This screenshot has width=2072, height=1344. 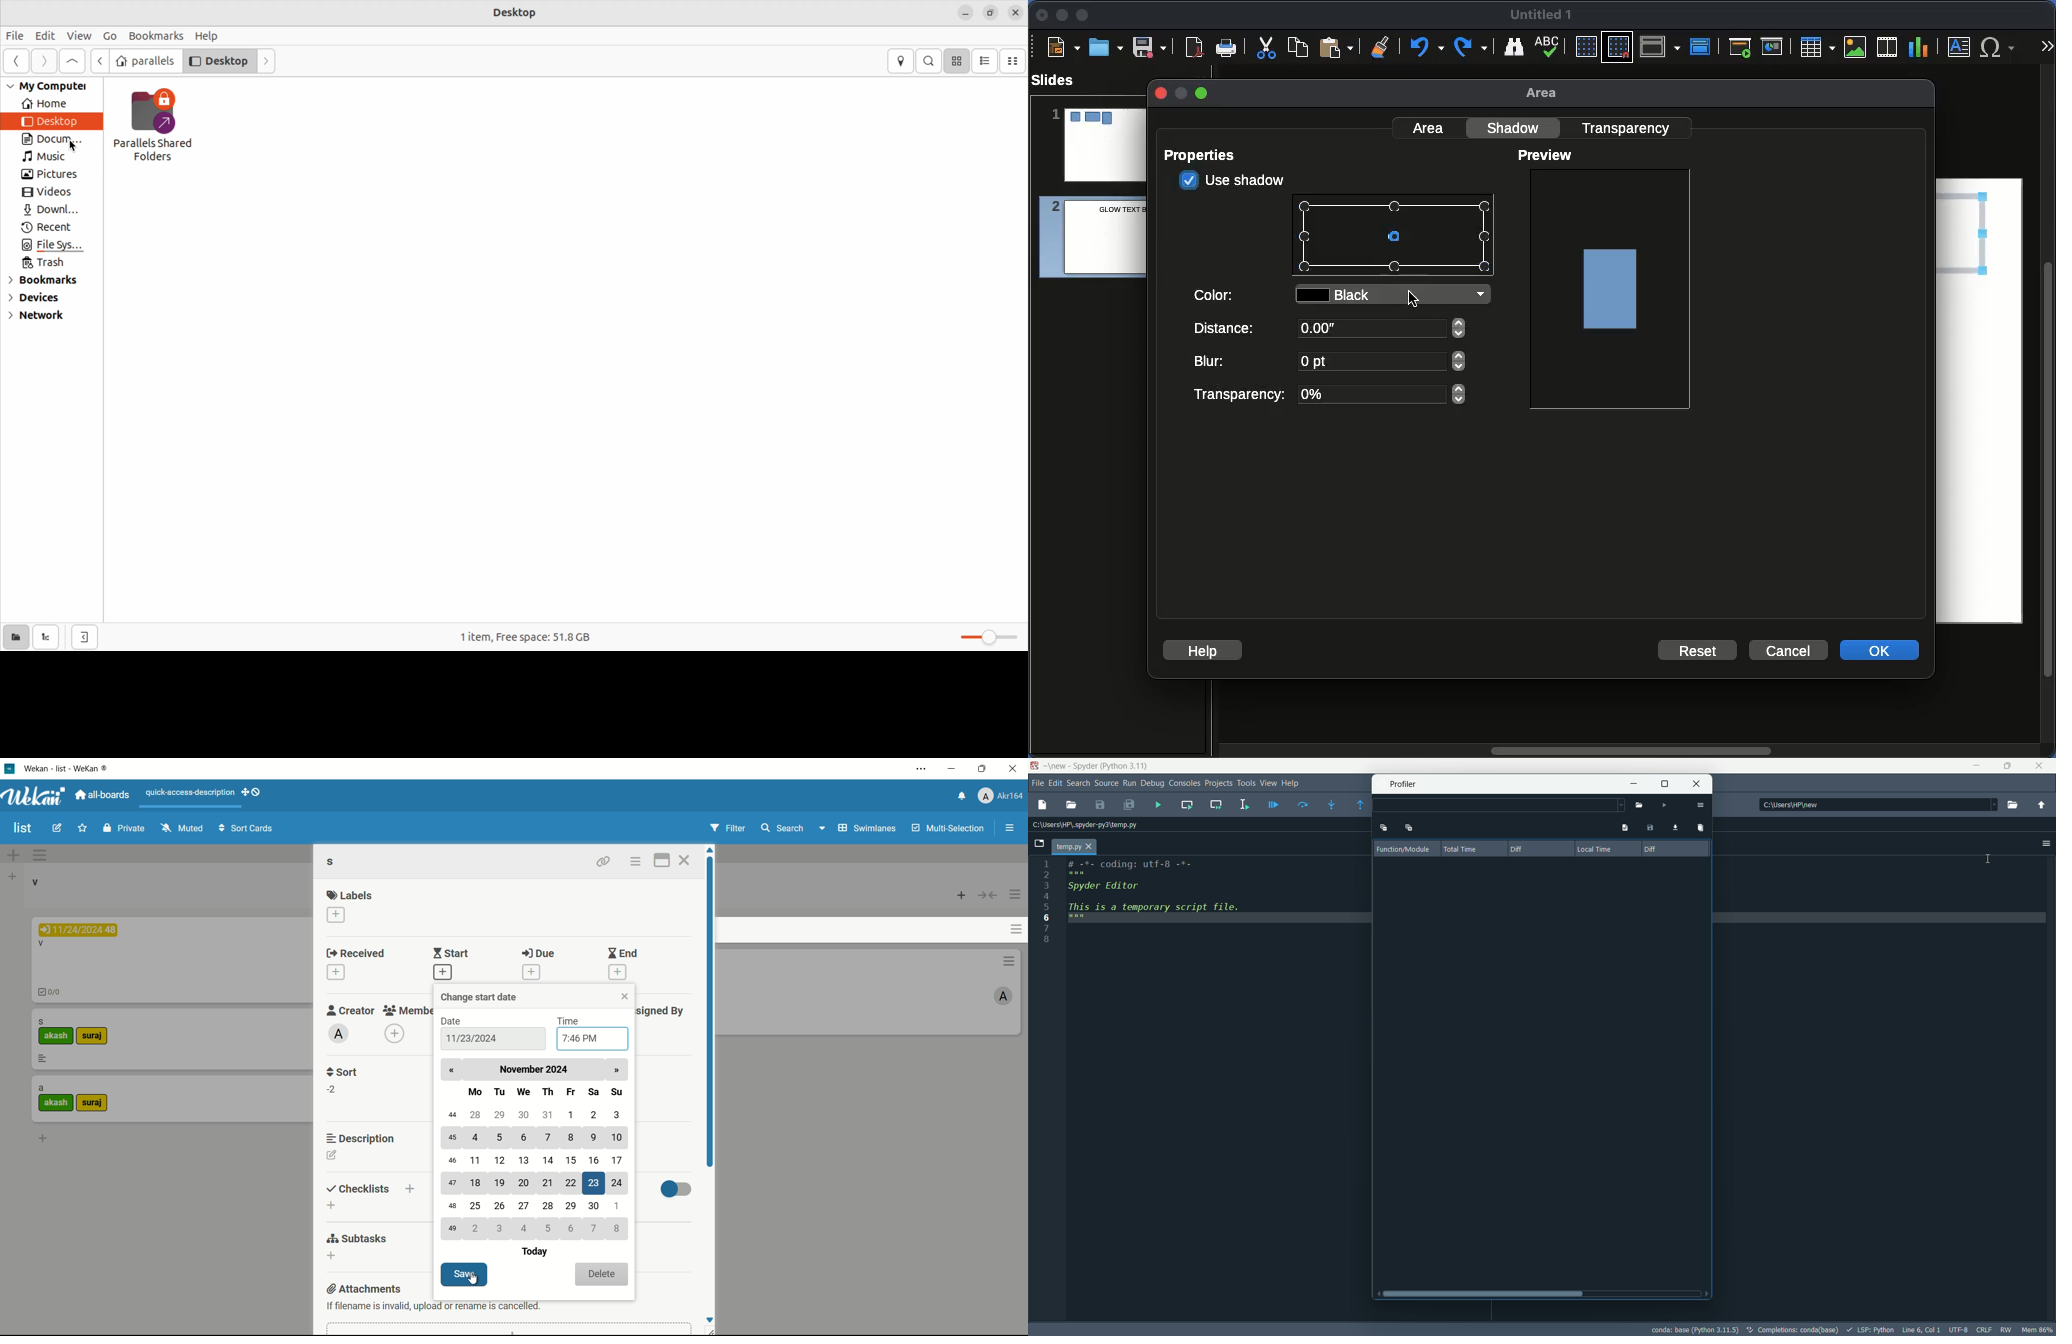 What do you see at coordinates (40, 855) in the screenshot?
I see `swimlane actions` at bounding box center [40, 855].